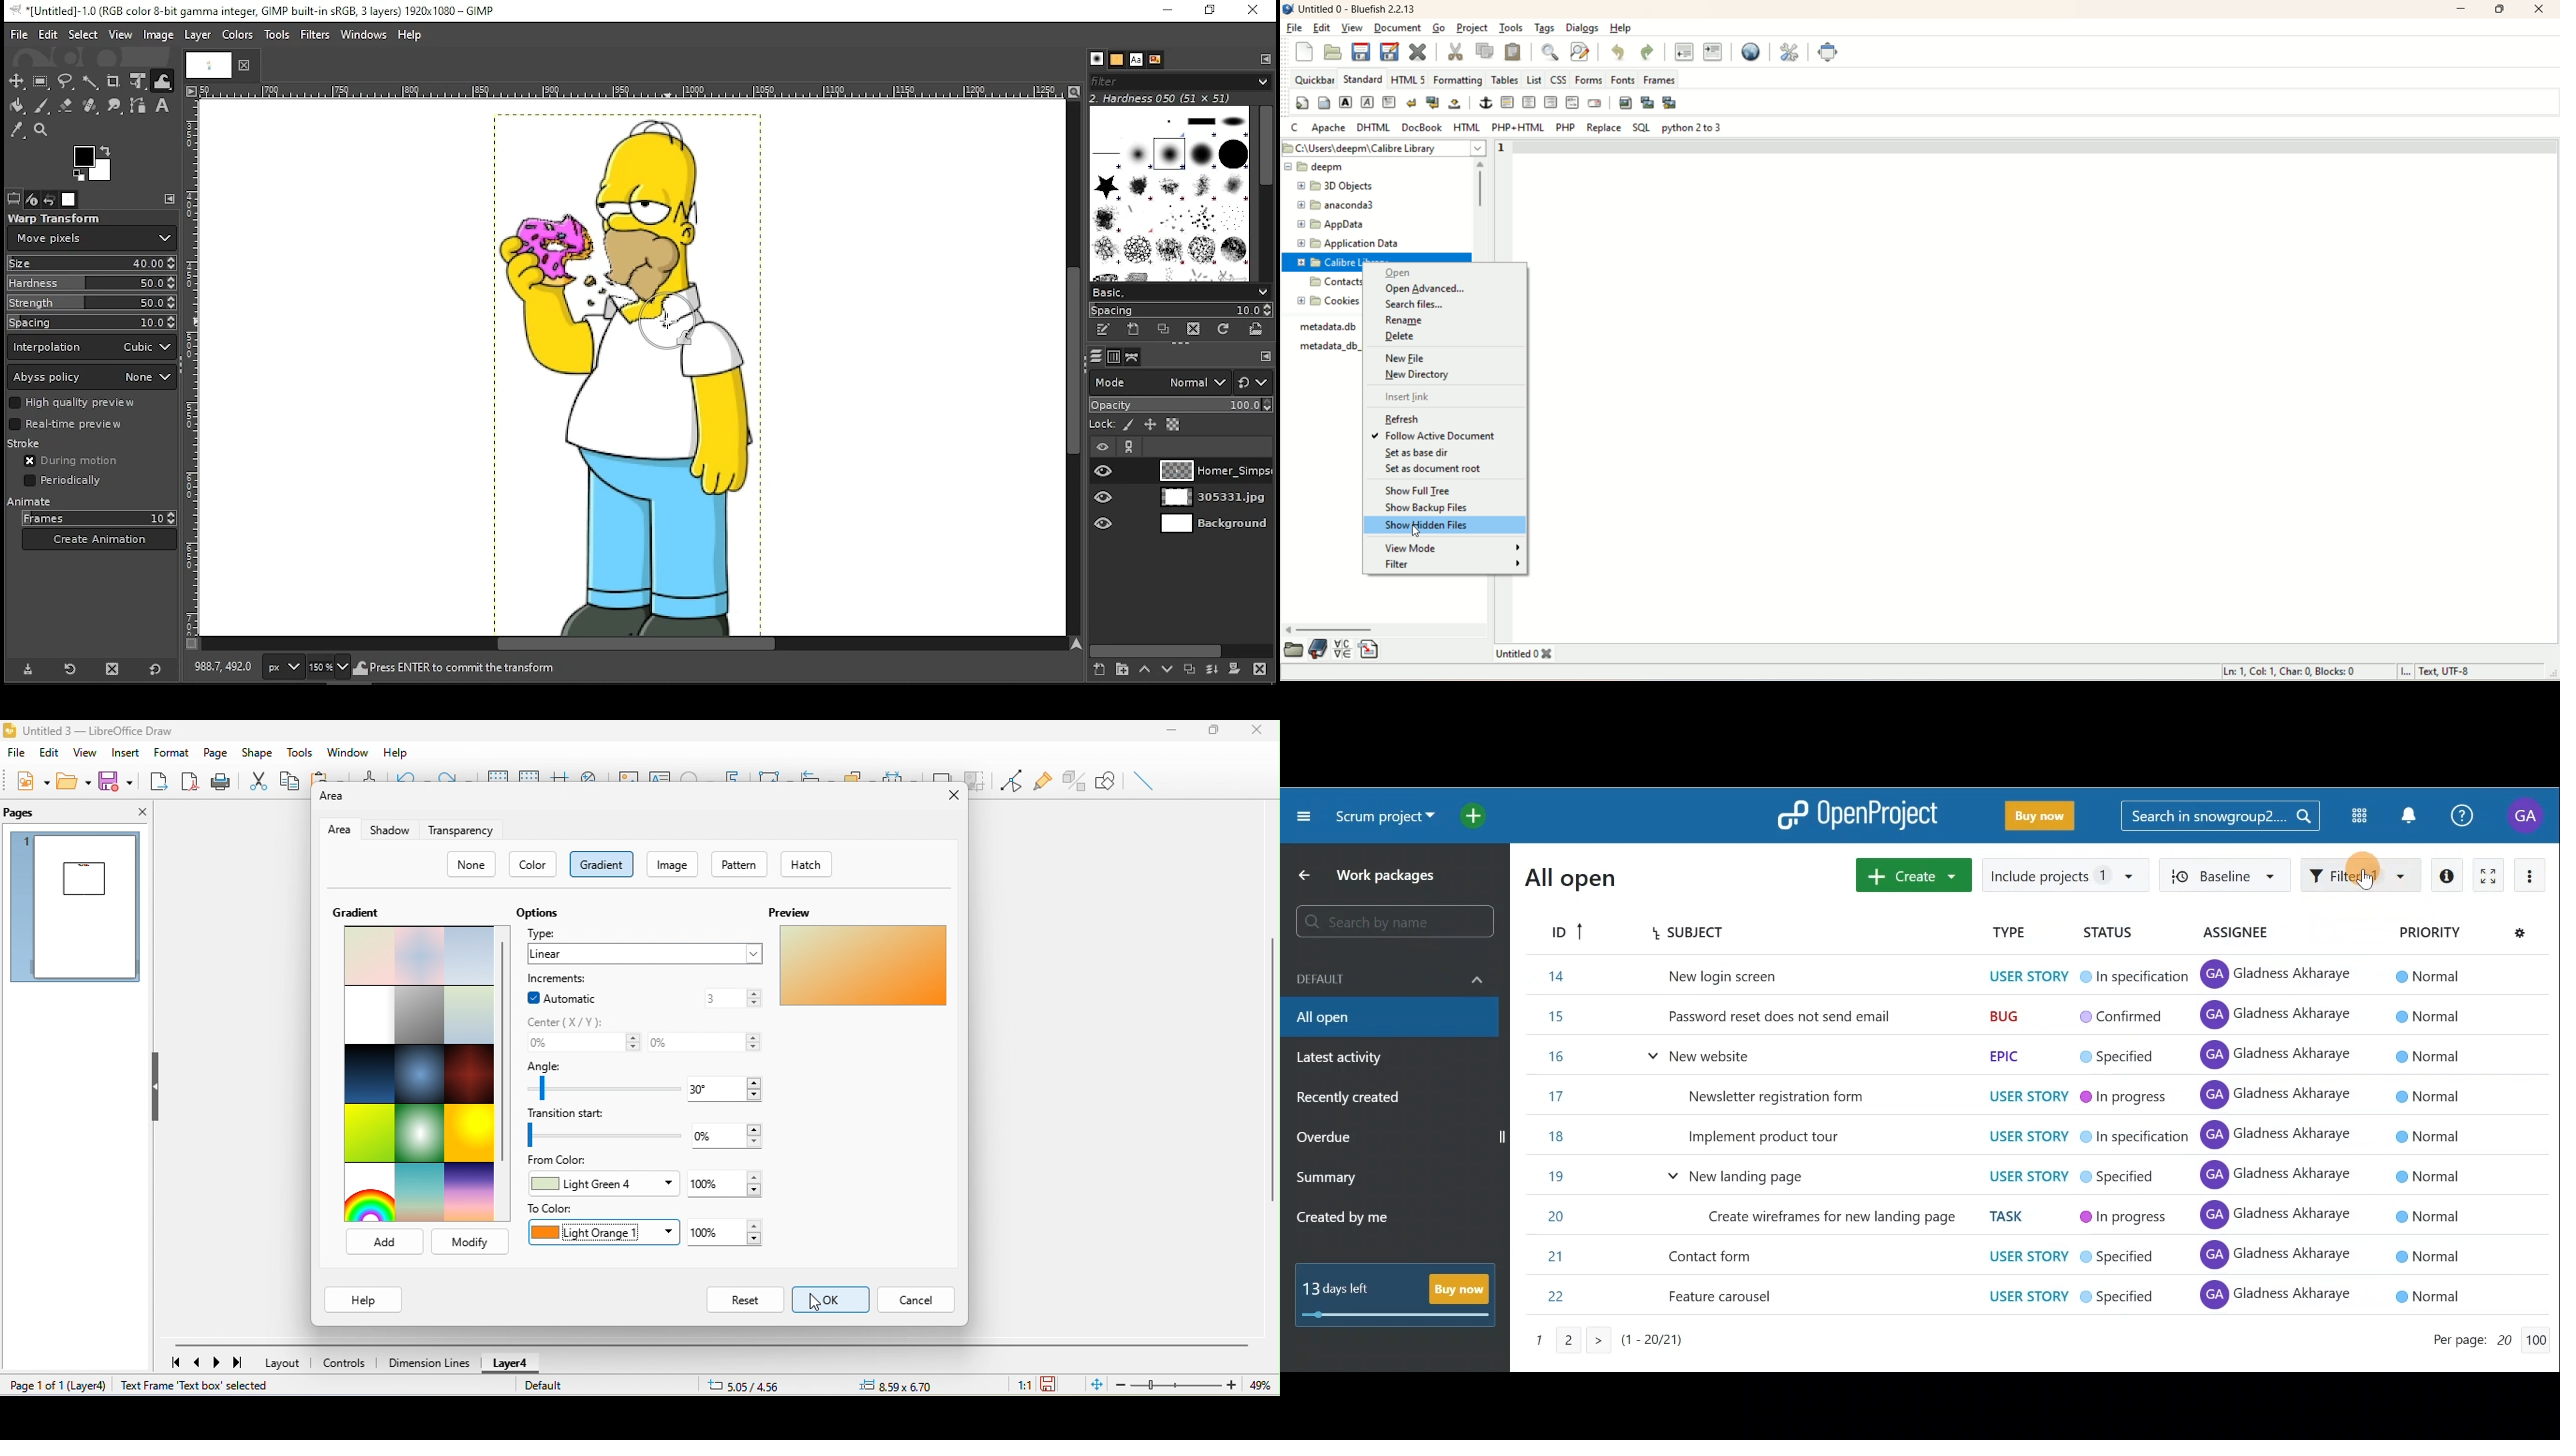  What do you see at coordinates (810, 862) in the screenshot?
I see `hatch` at bounding box center [810, 862].